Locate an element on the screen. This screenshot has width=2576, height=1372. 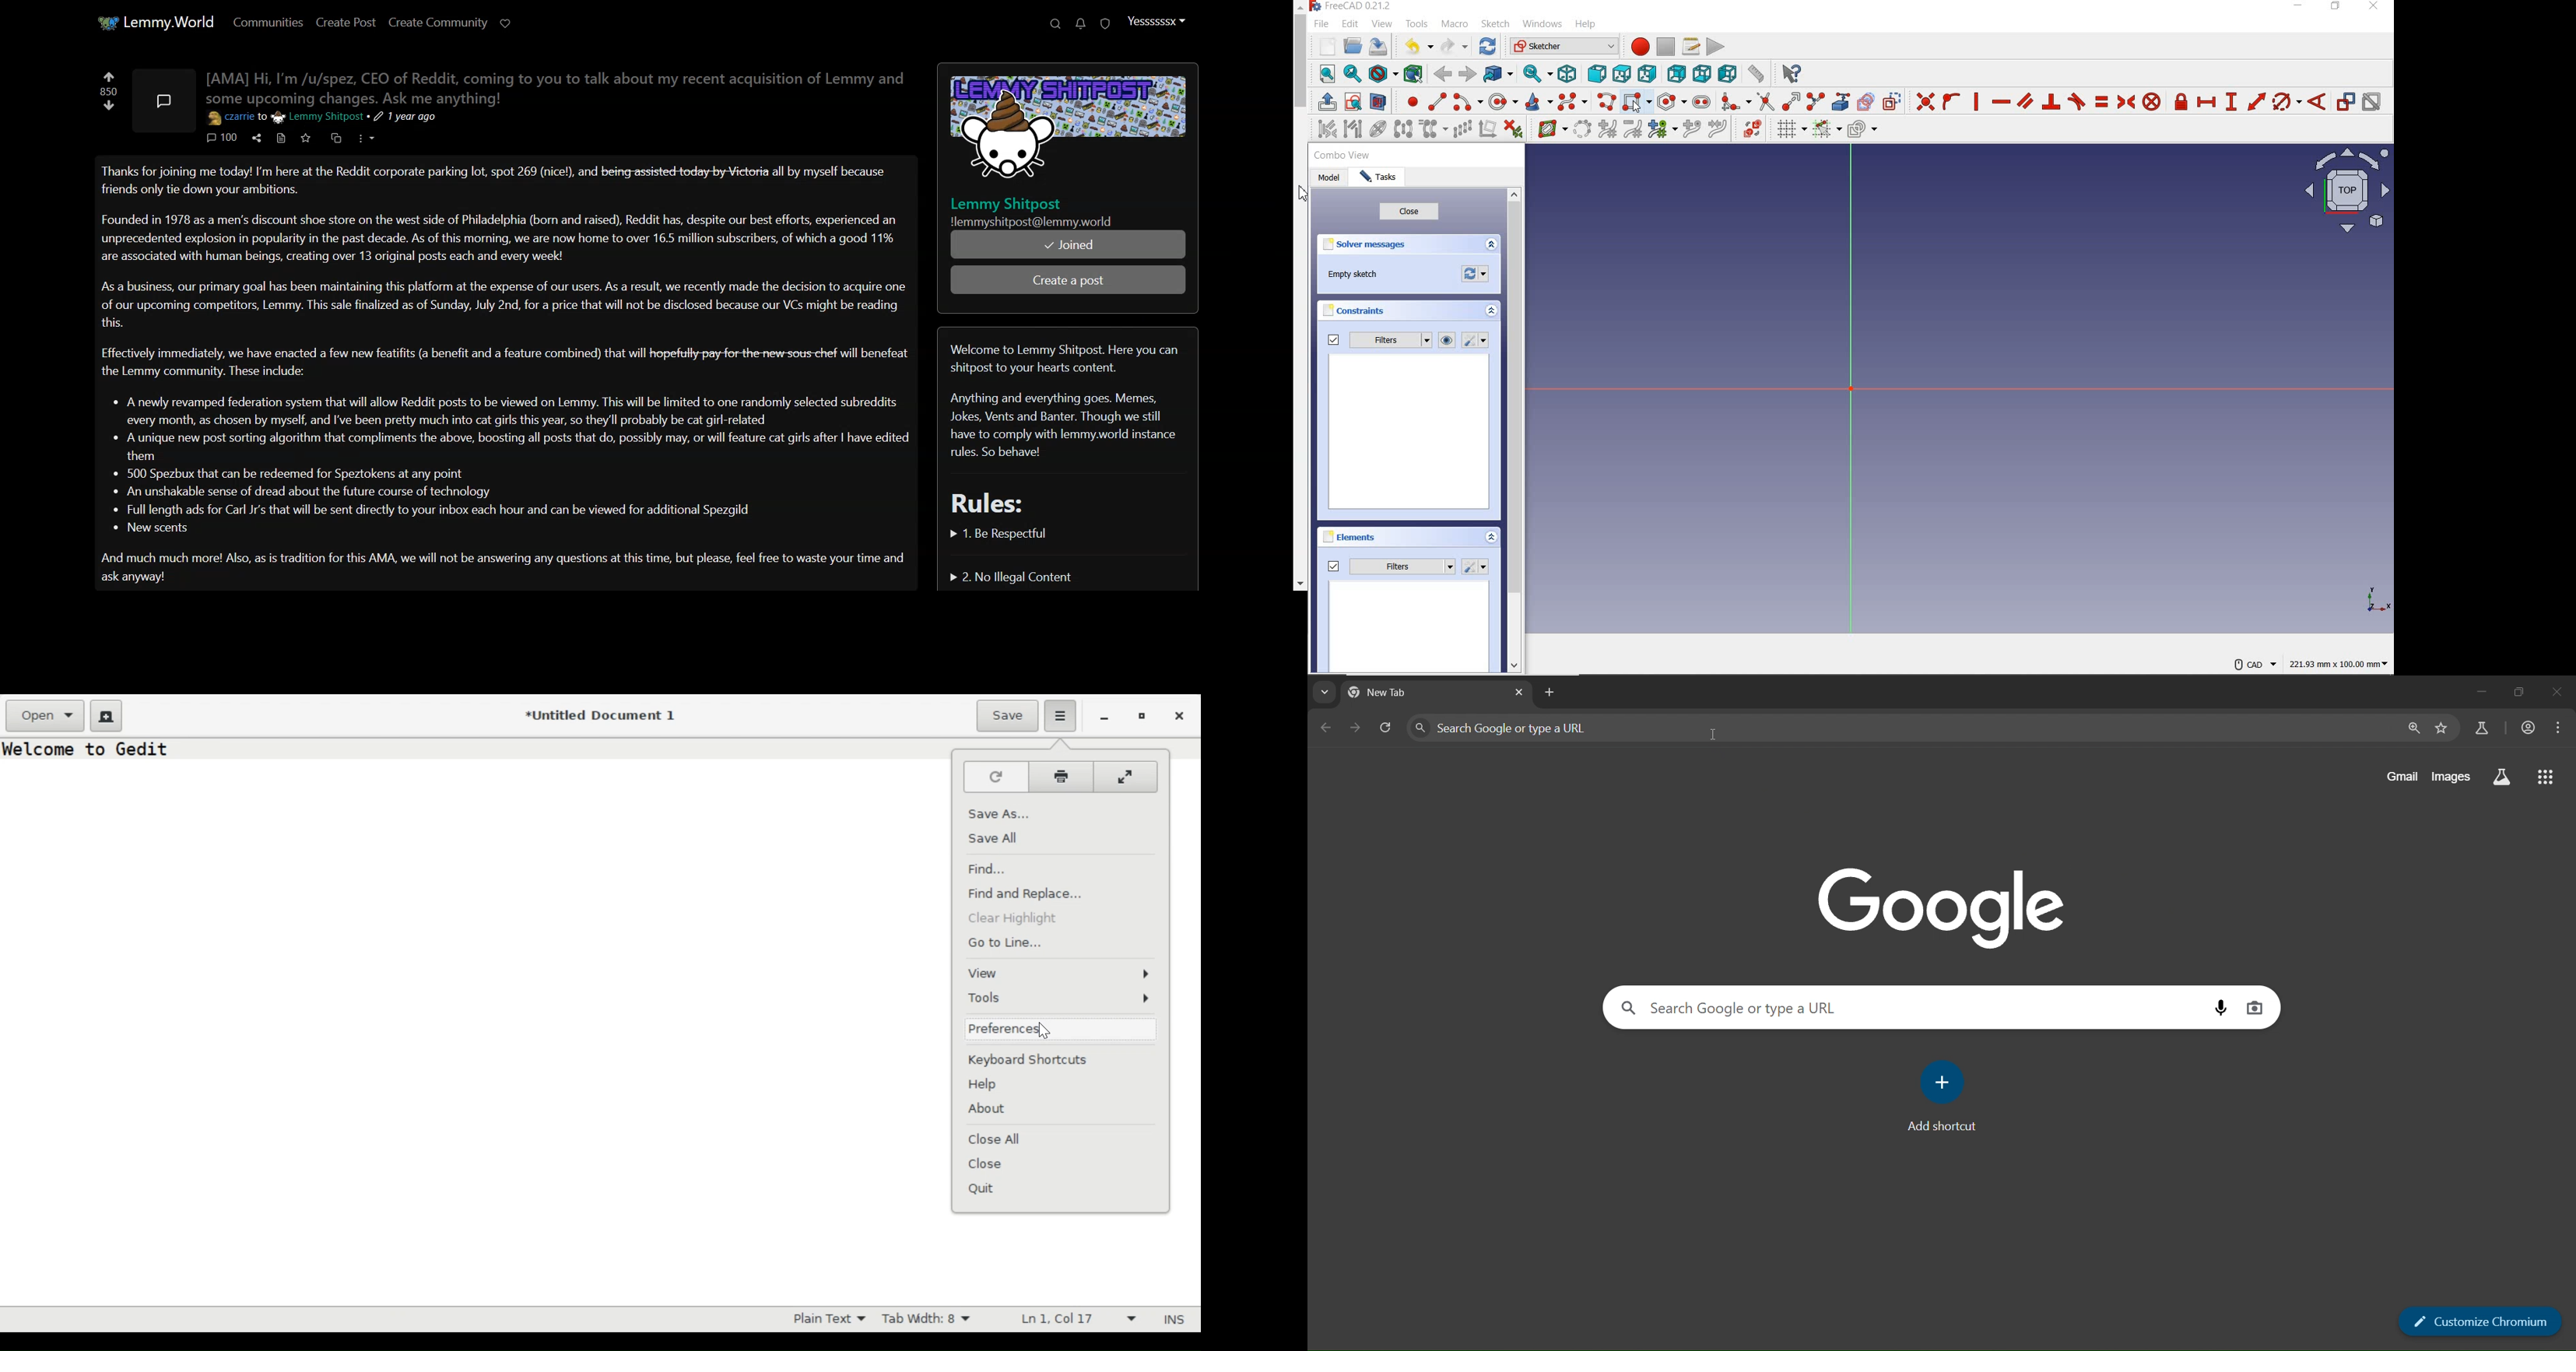
Text is located at coordinates (500, 376).